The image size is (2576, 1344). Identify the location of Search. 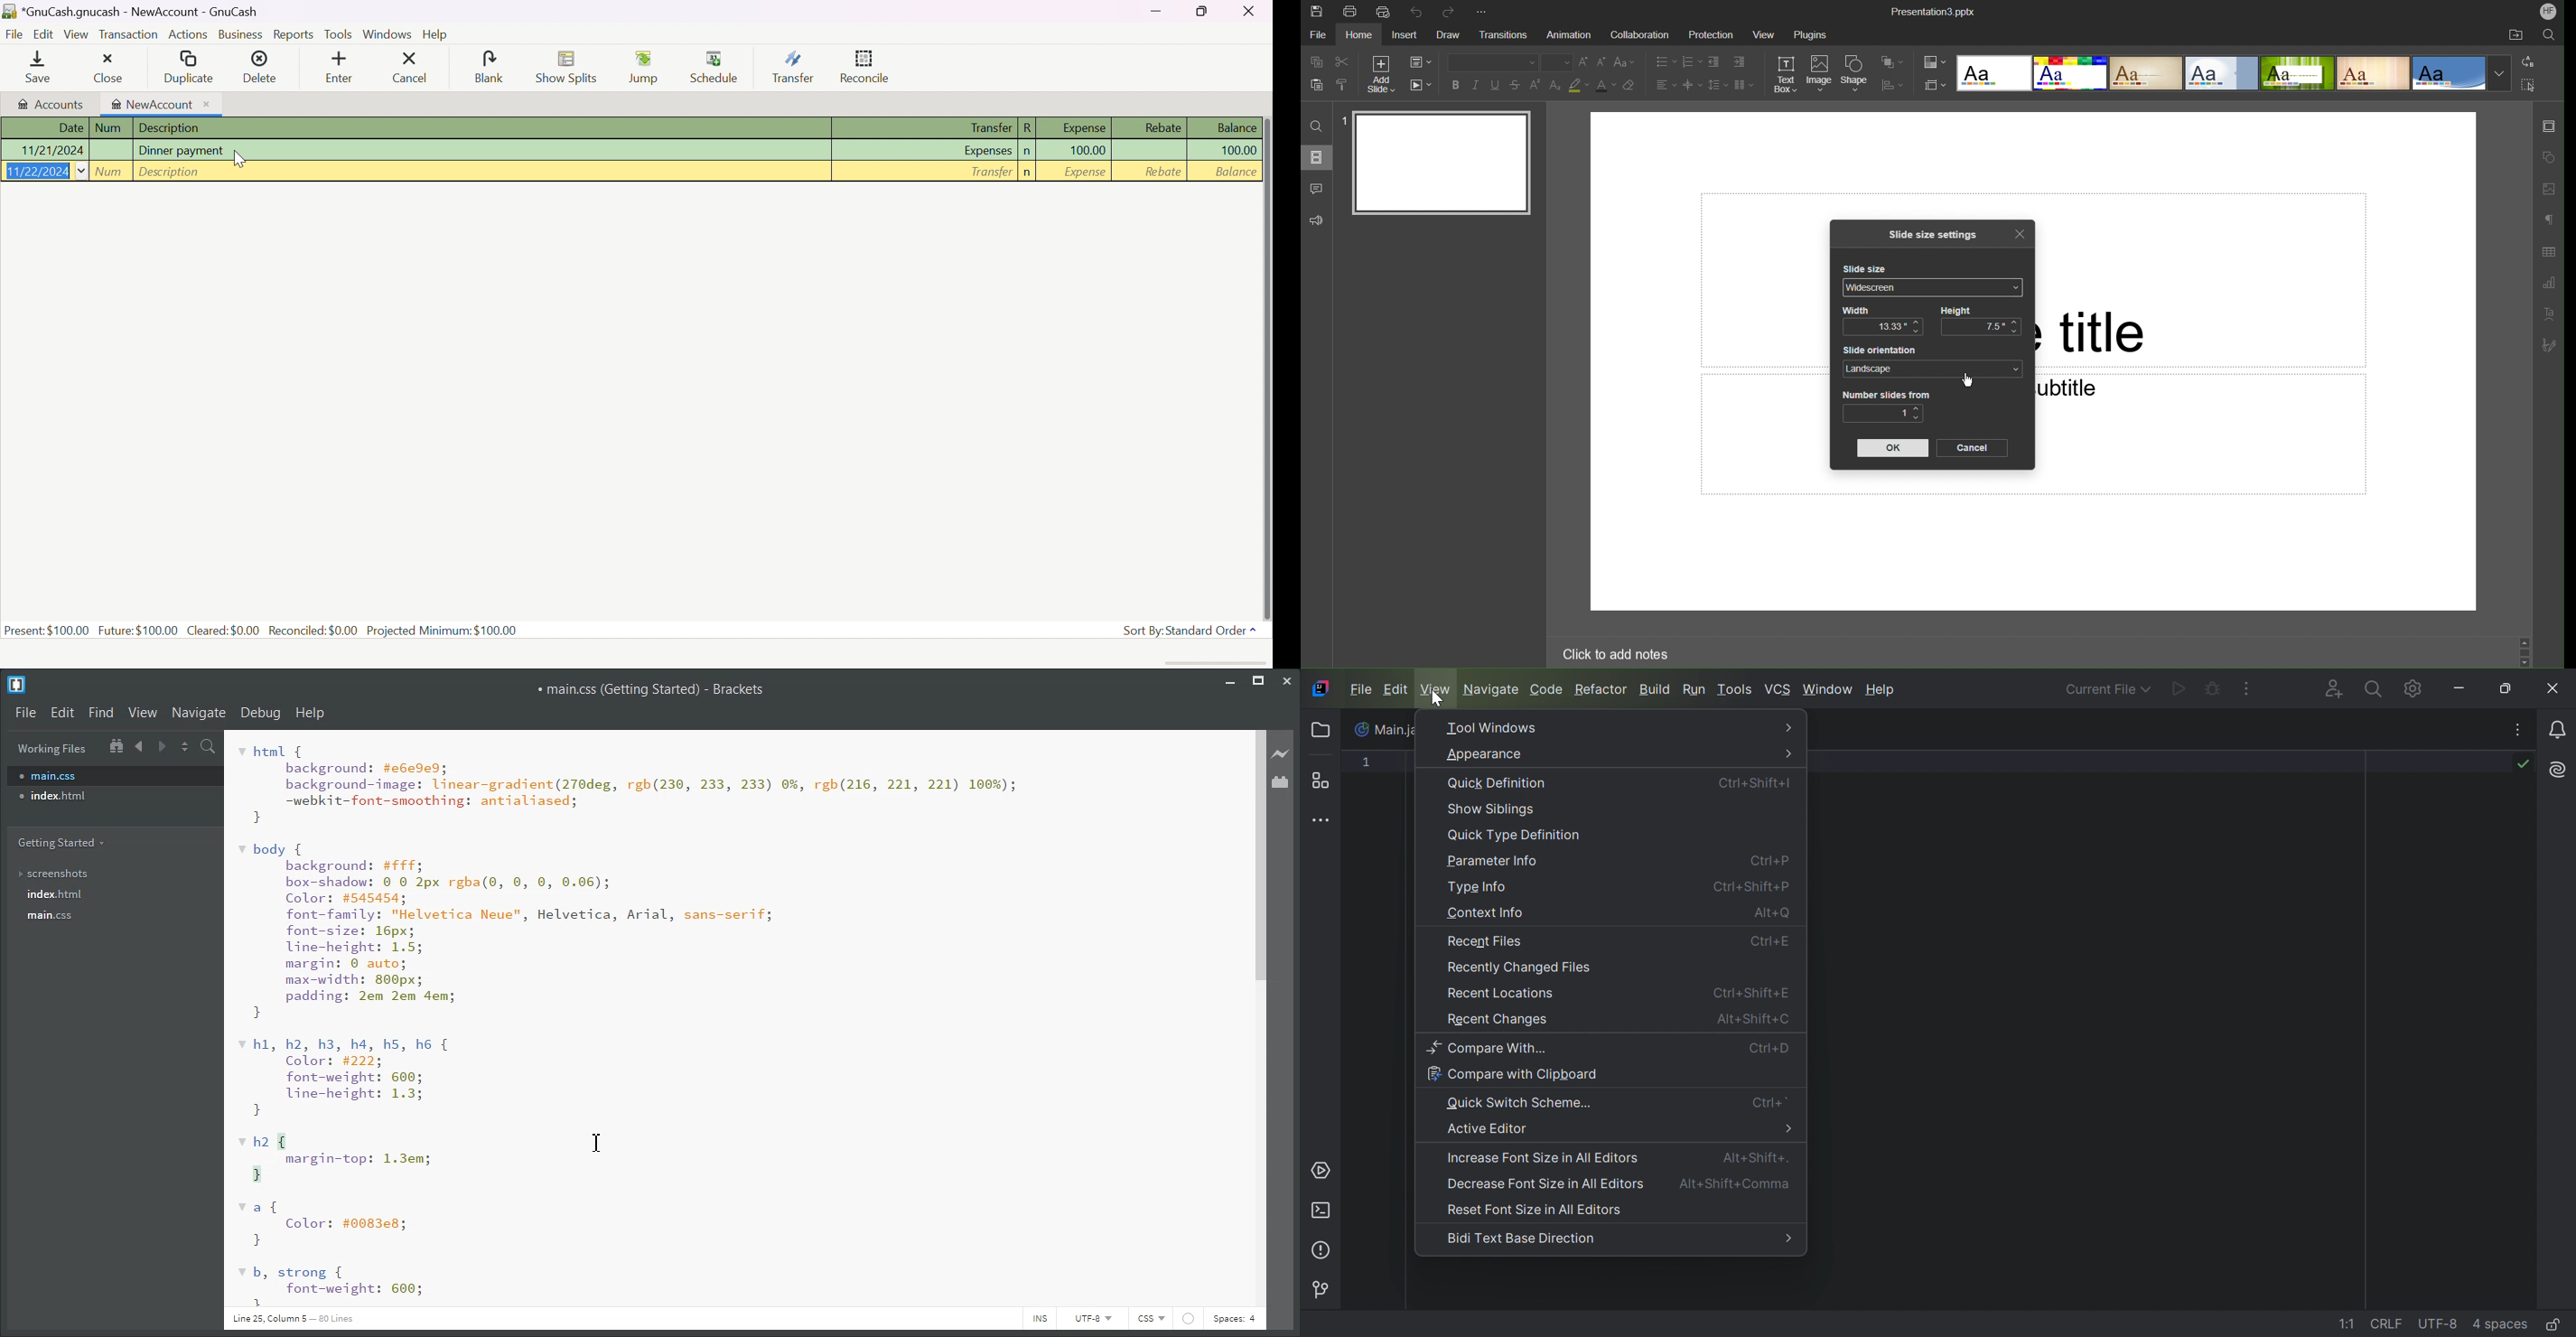
(2548, 36).